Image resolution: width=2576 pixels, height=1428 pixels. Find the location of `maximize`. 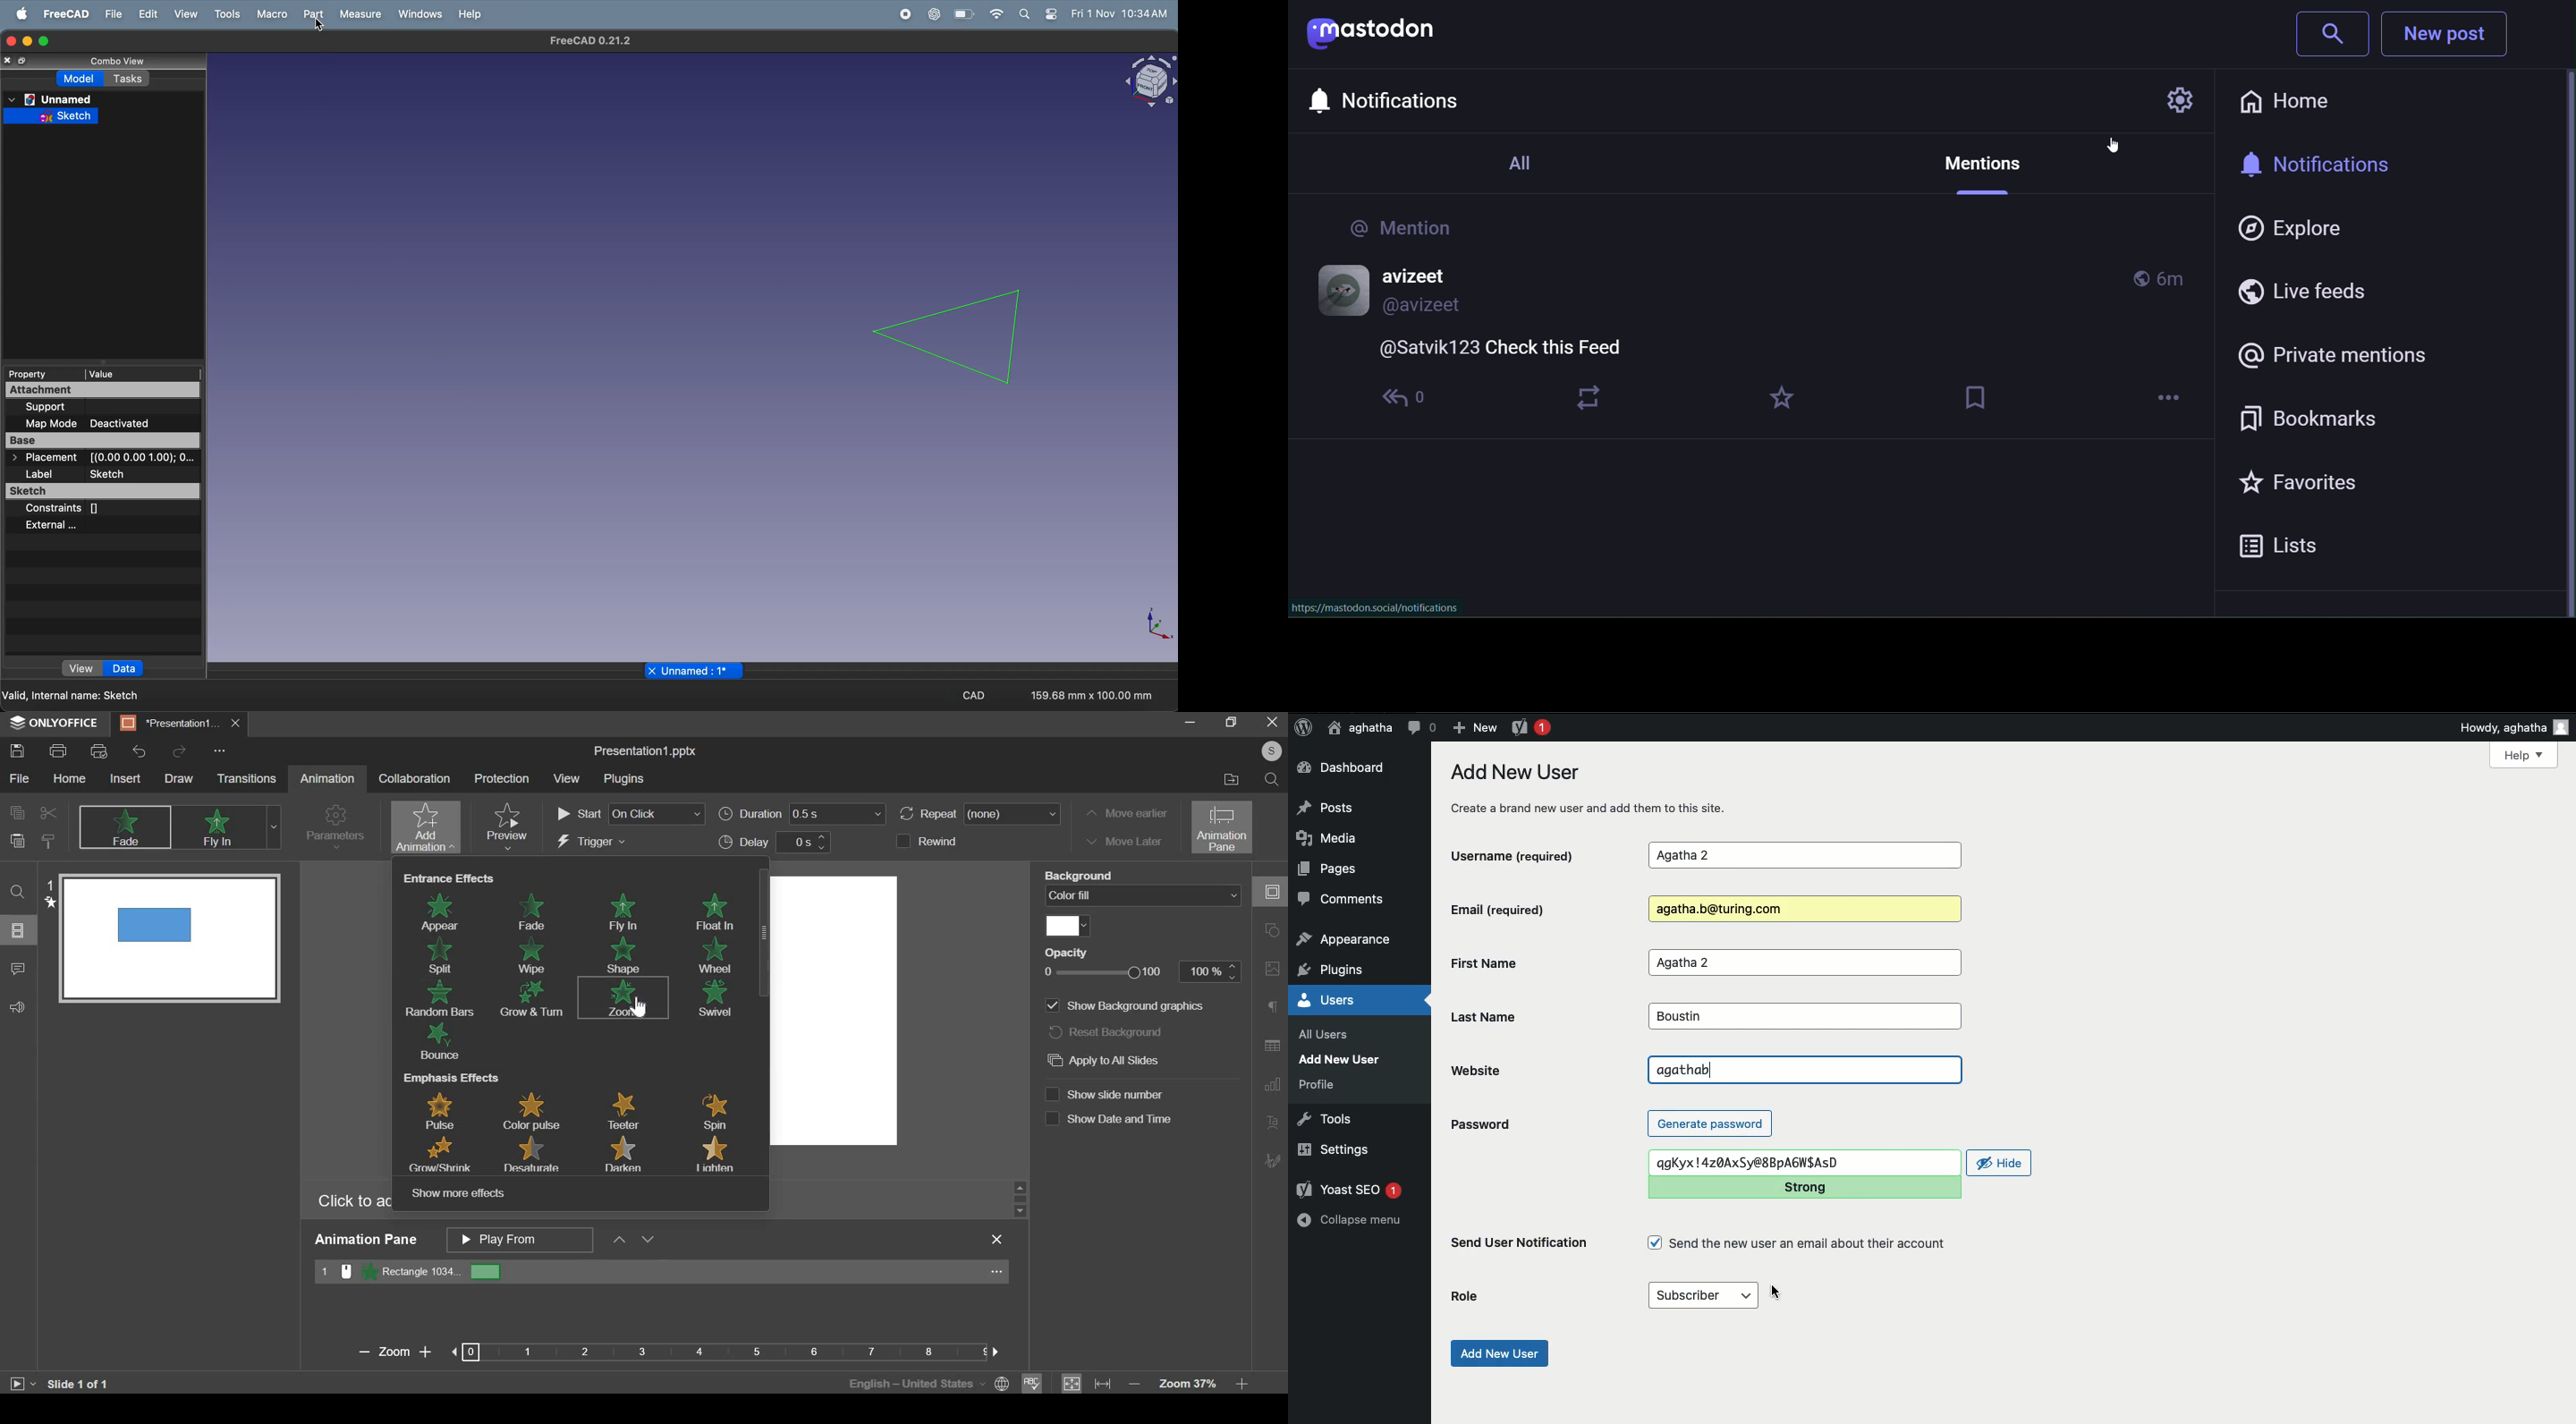

maximize is located at coordinates (1228, 724).